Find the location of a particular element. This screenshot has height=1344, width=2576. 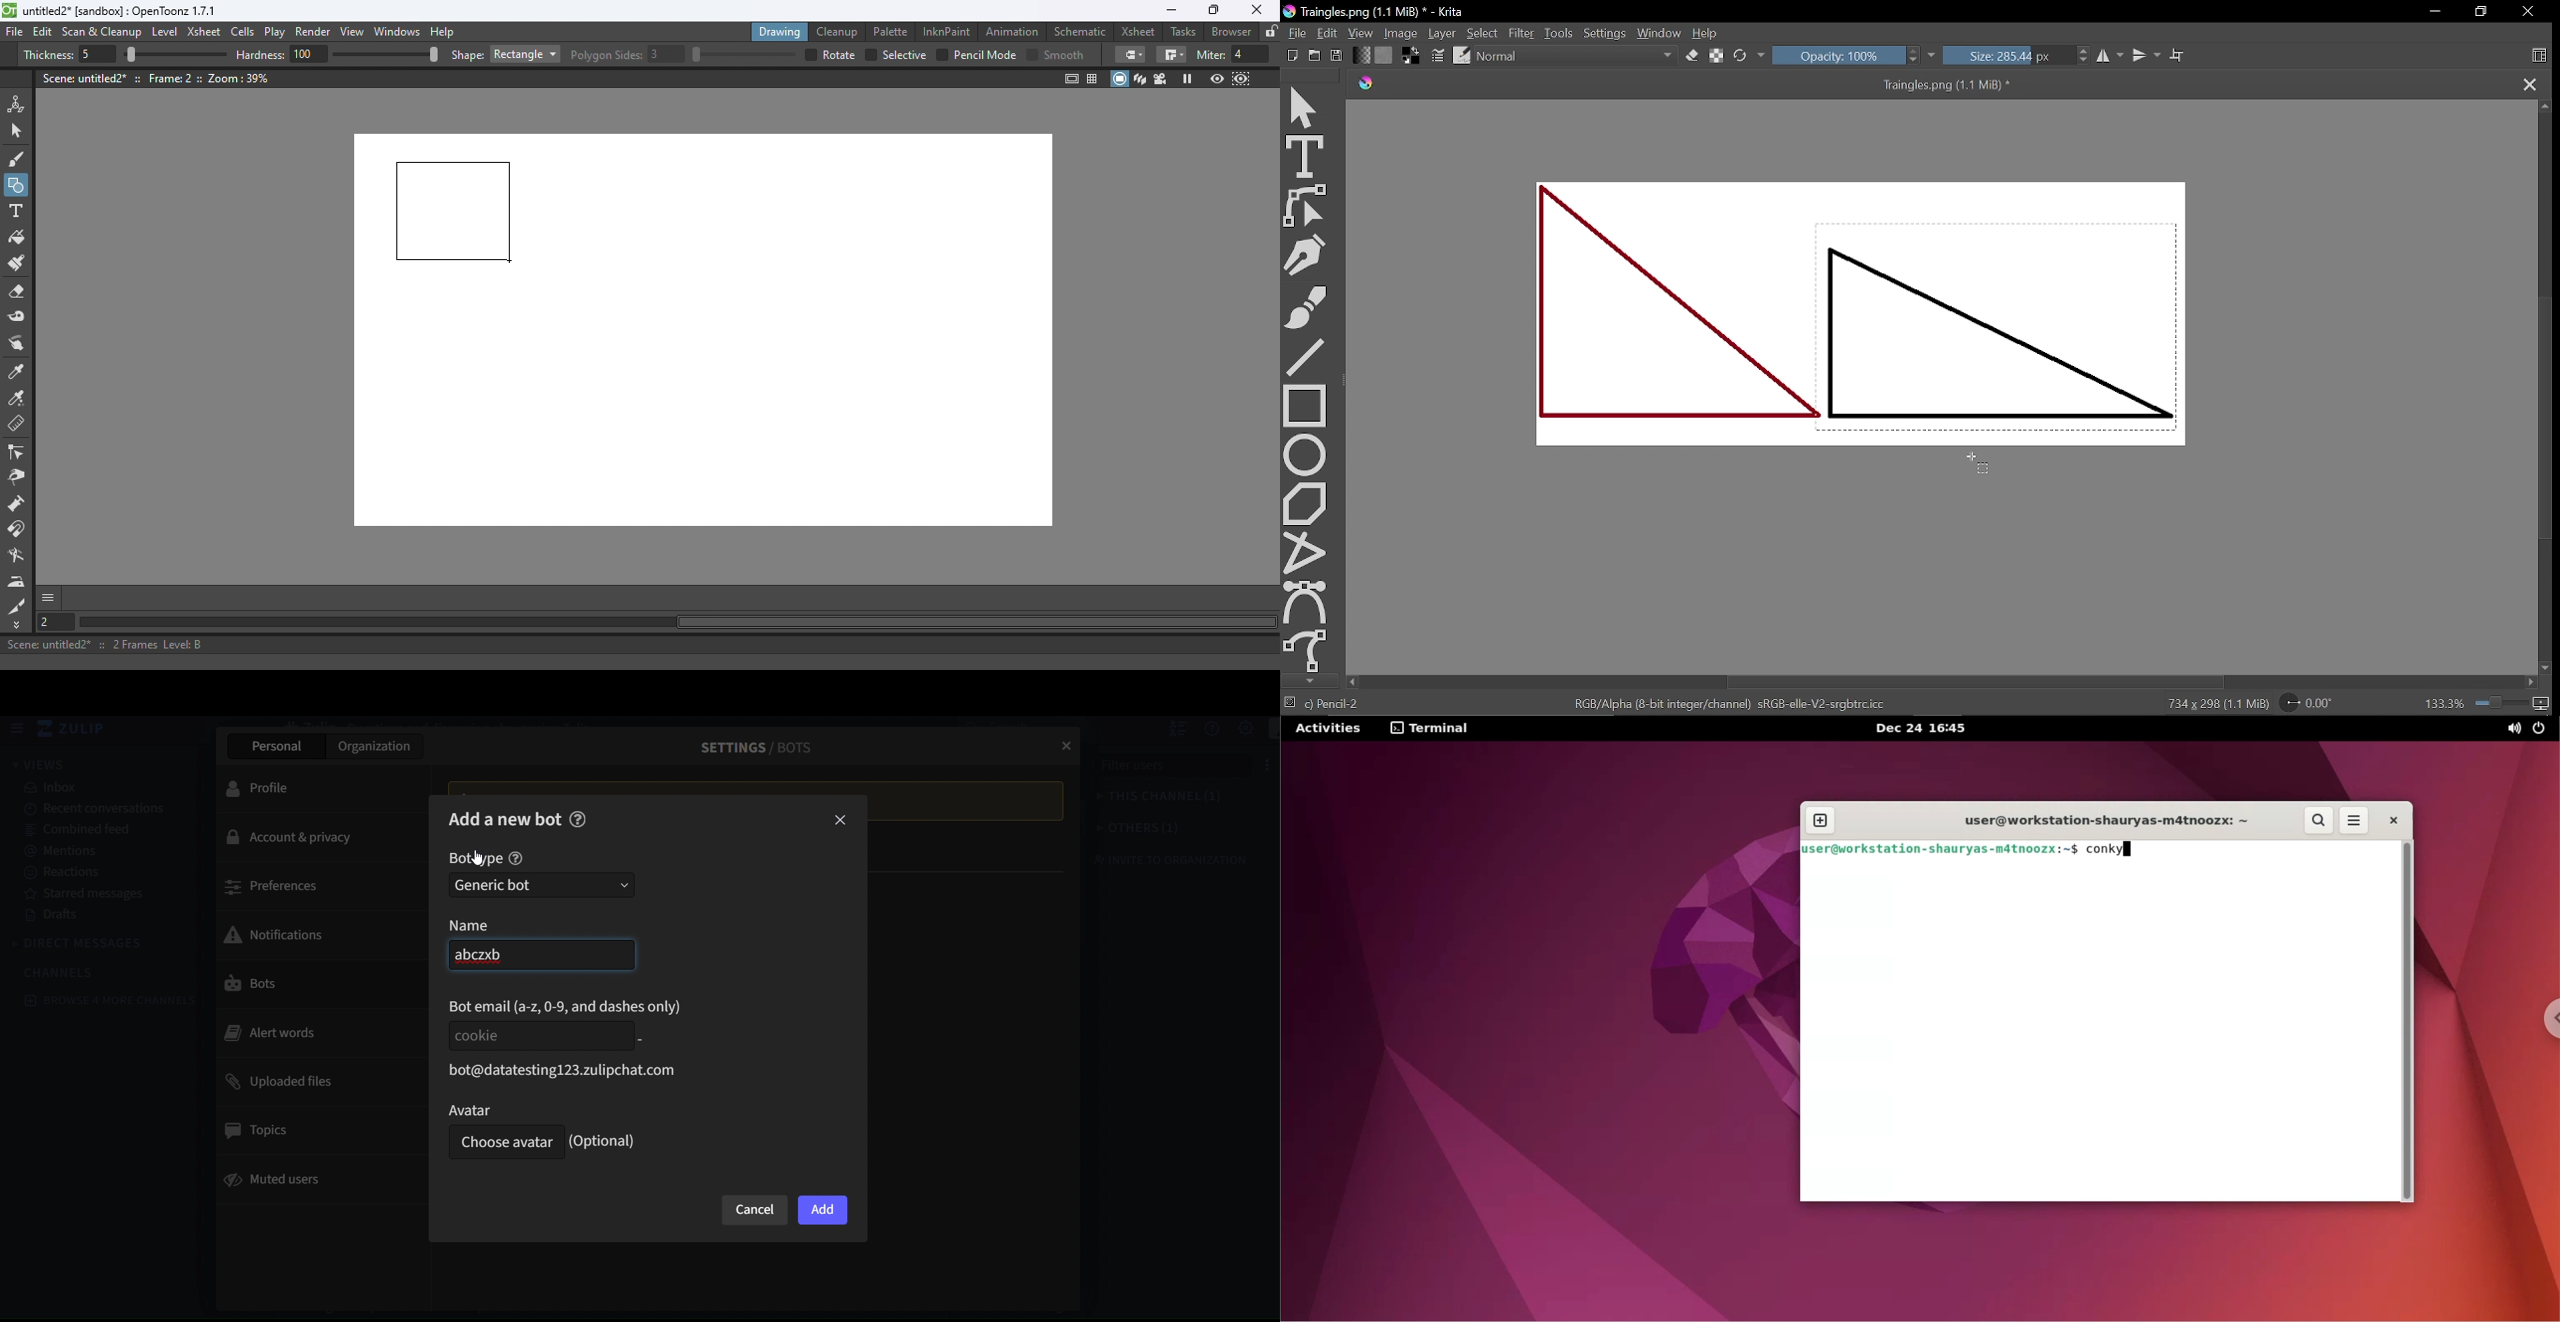

add is located at coordinates (823, 1212).